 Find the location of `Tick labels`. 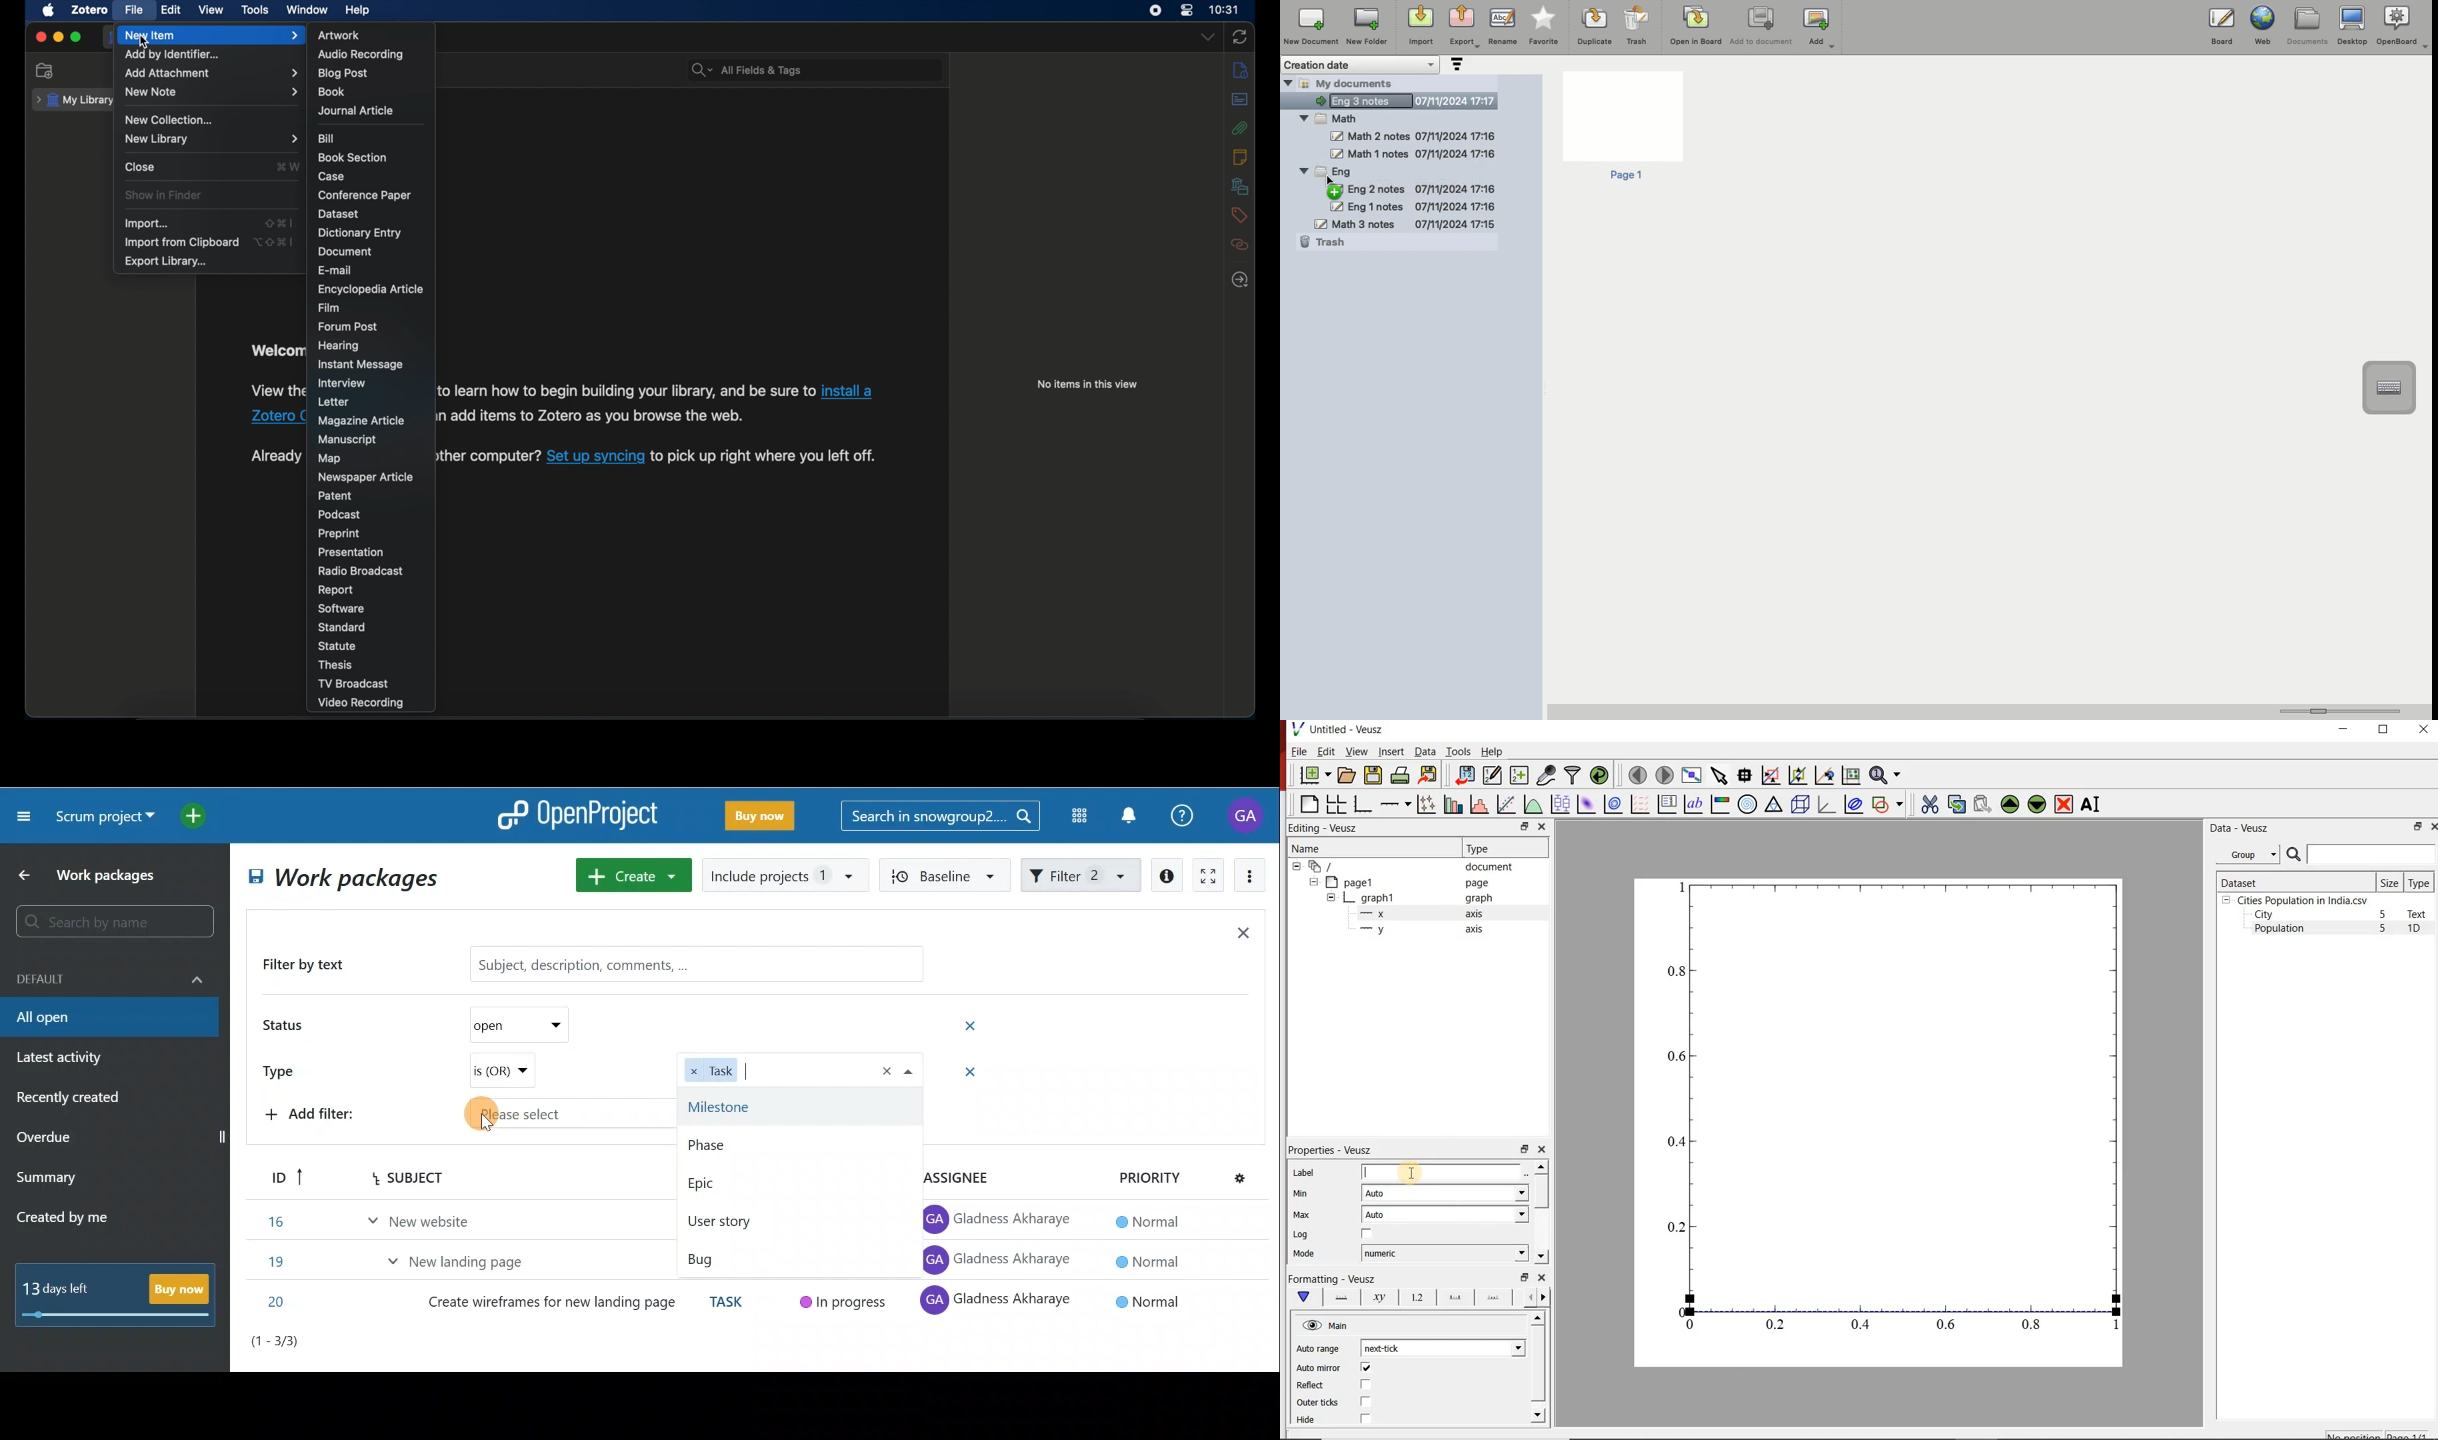

Tick labels is located at coordinates (1414, 1299).